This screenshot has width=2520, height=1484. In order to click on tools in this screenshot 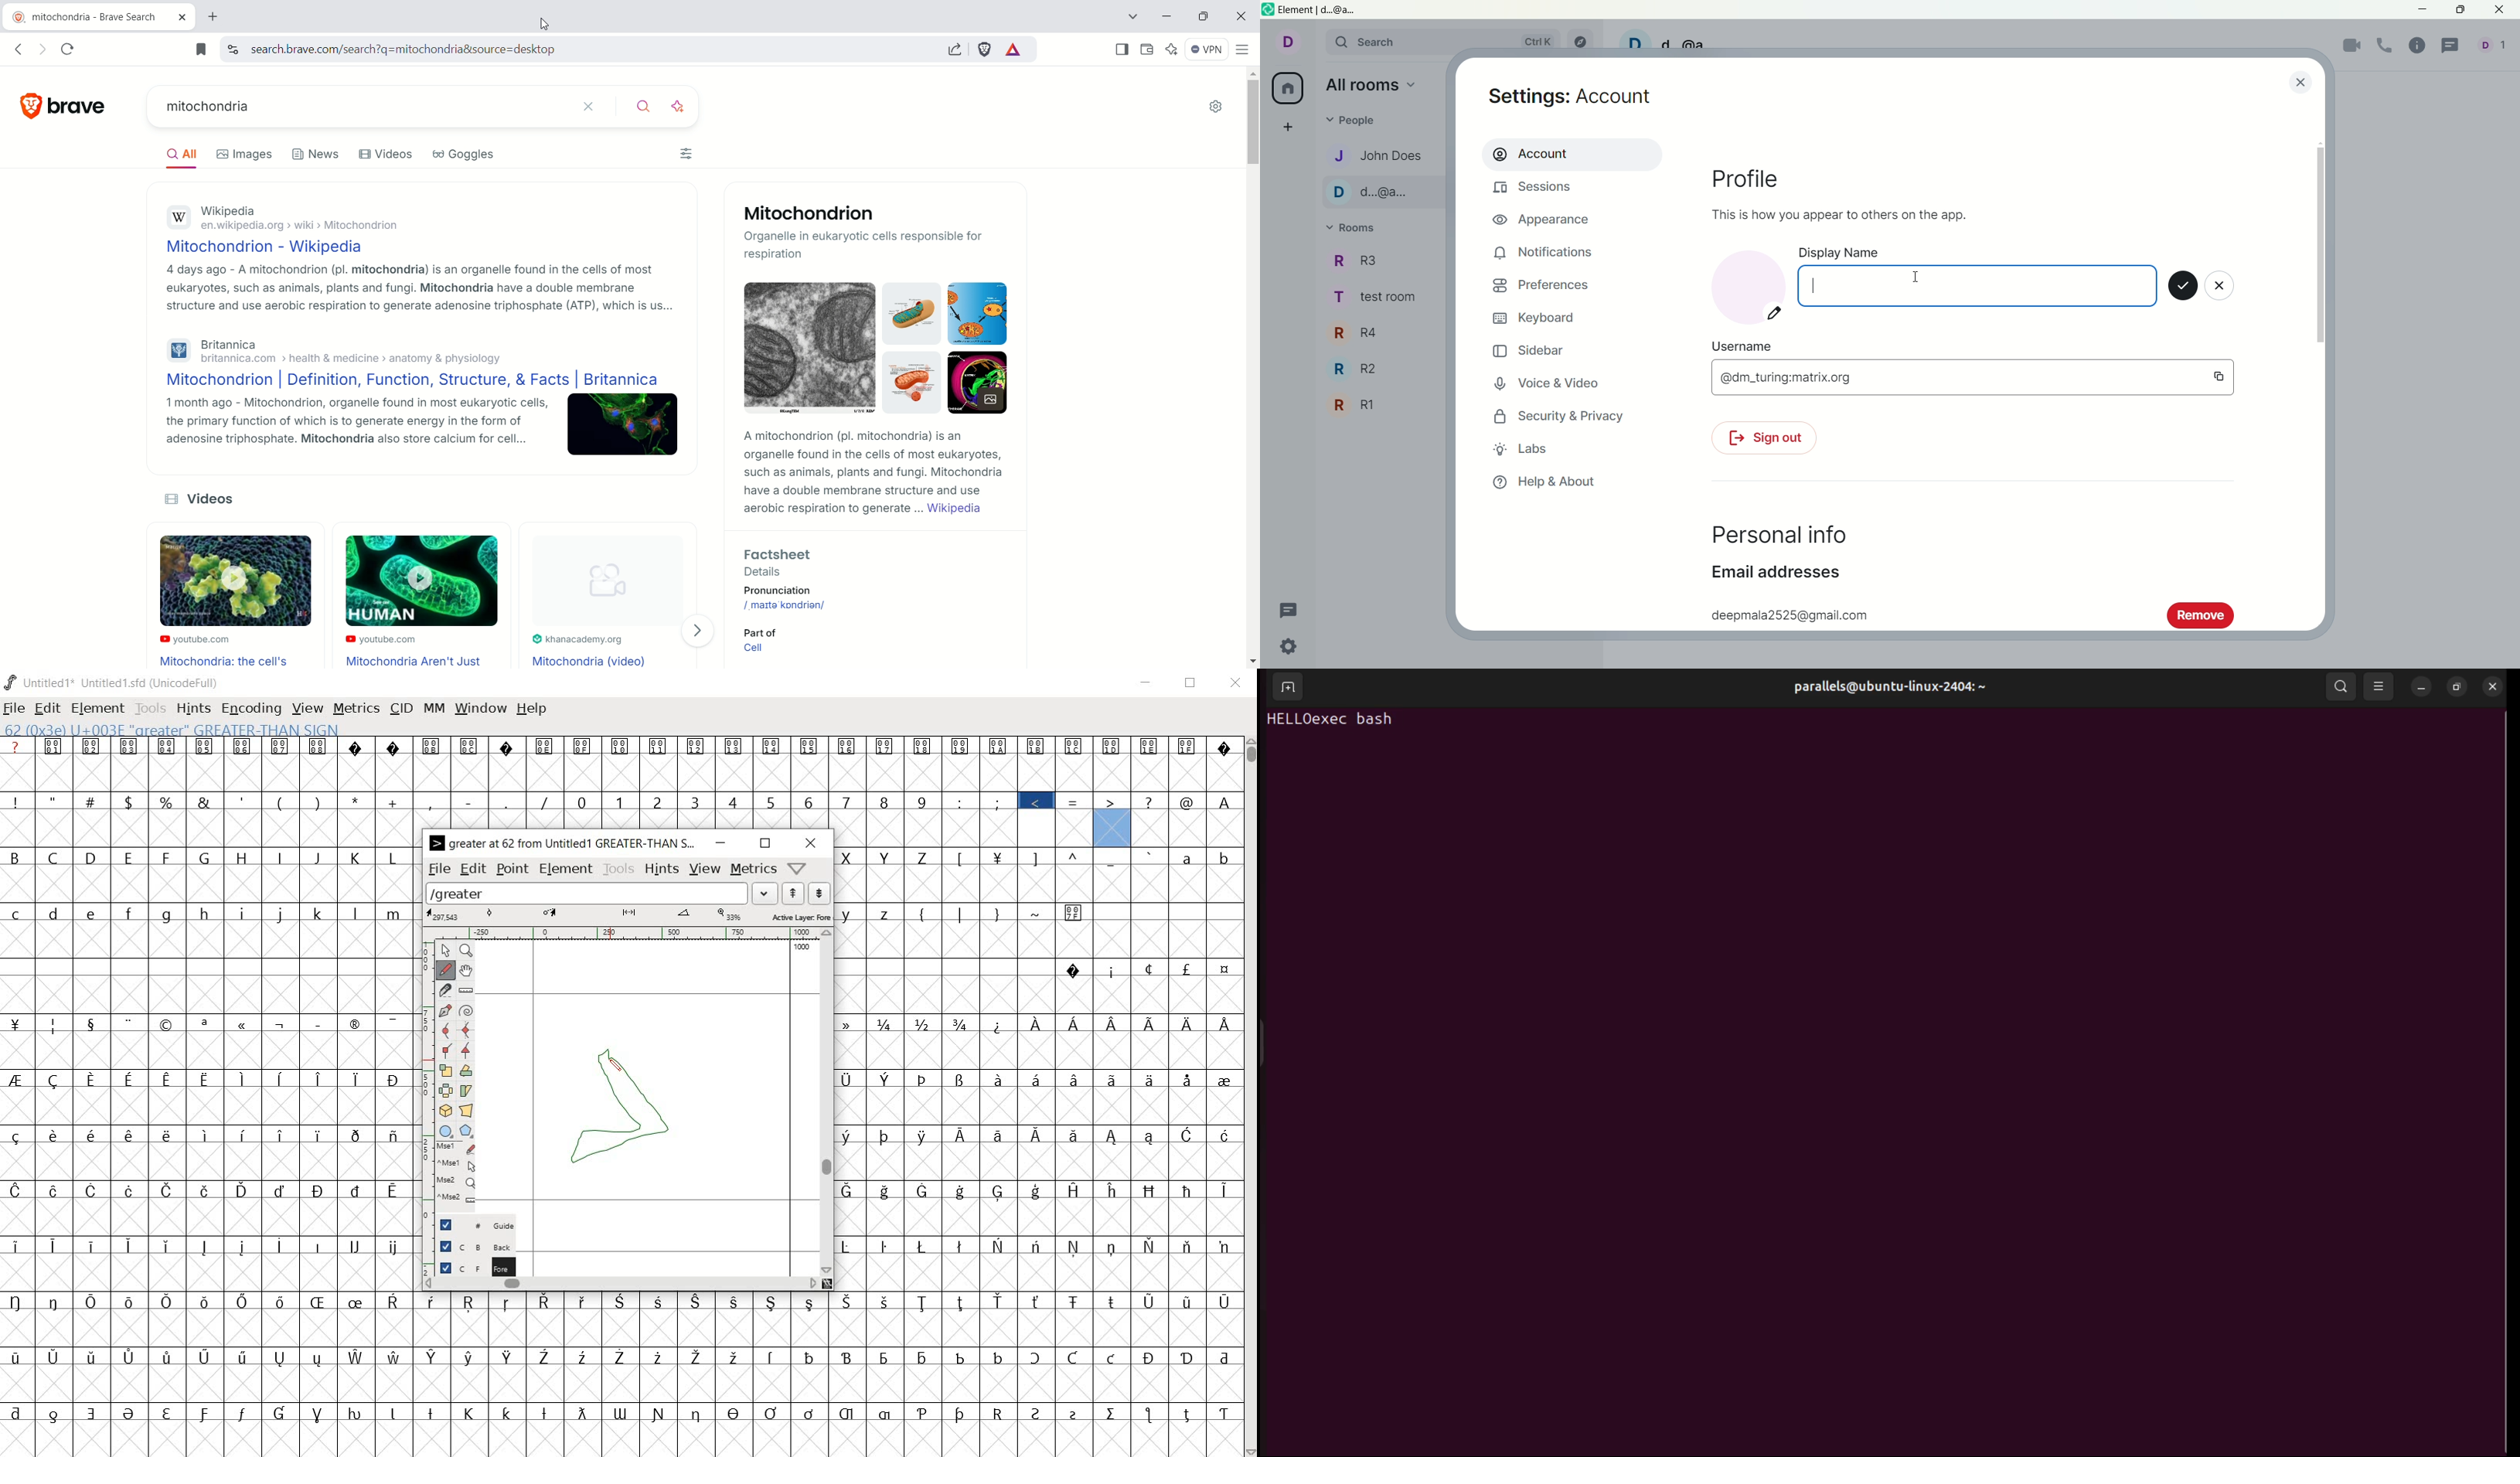, I will do `click(152, 709)`.